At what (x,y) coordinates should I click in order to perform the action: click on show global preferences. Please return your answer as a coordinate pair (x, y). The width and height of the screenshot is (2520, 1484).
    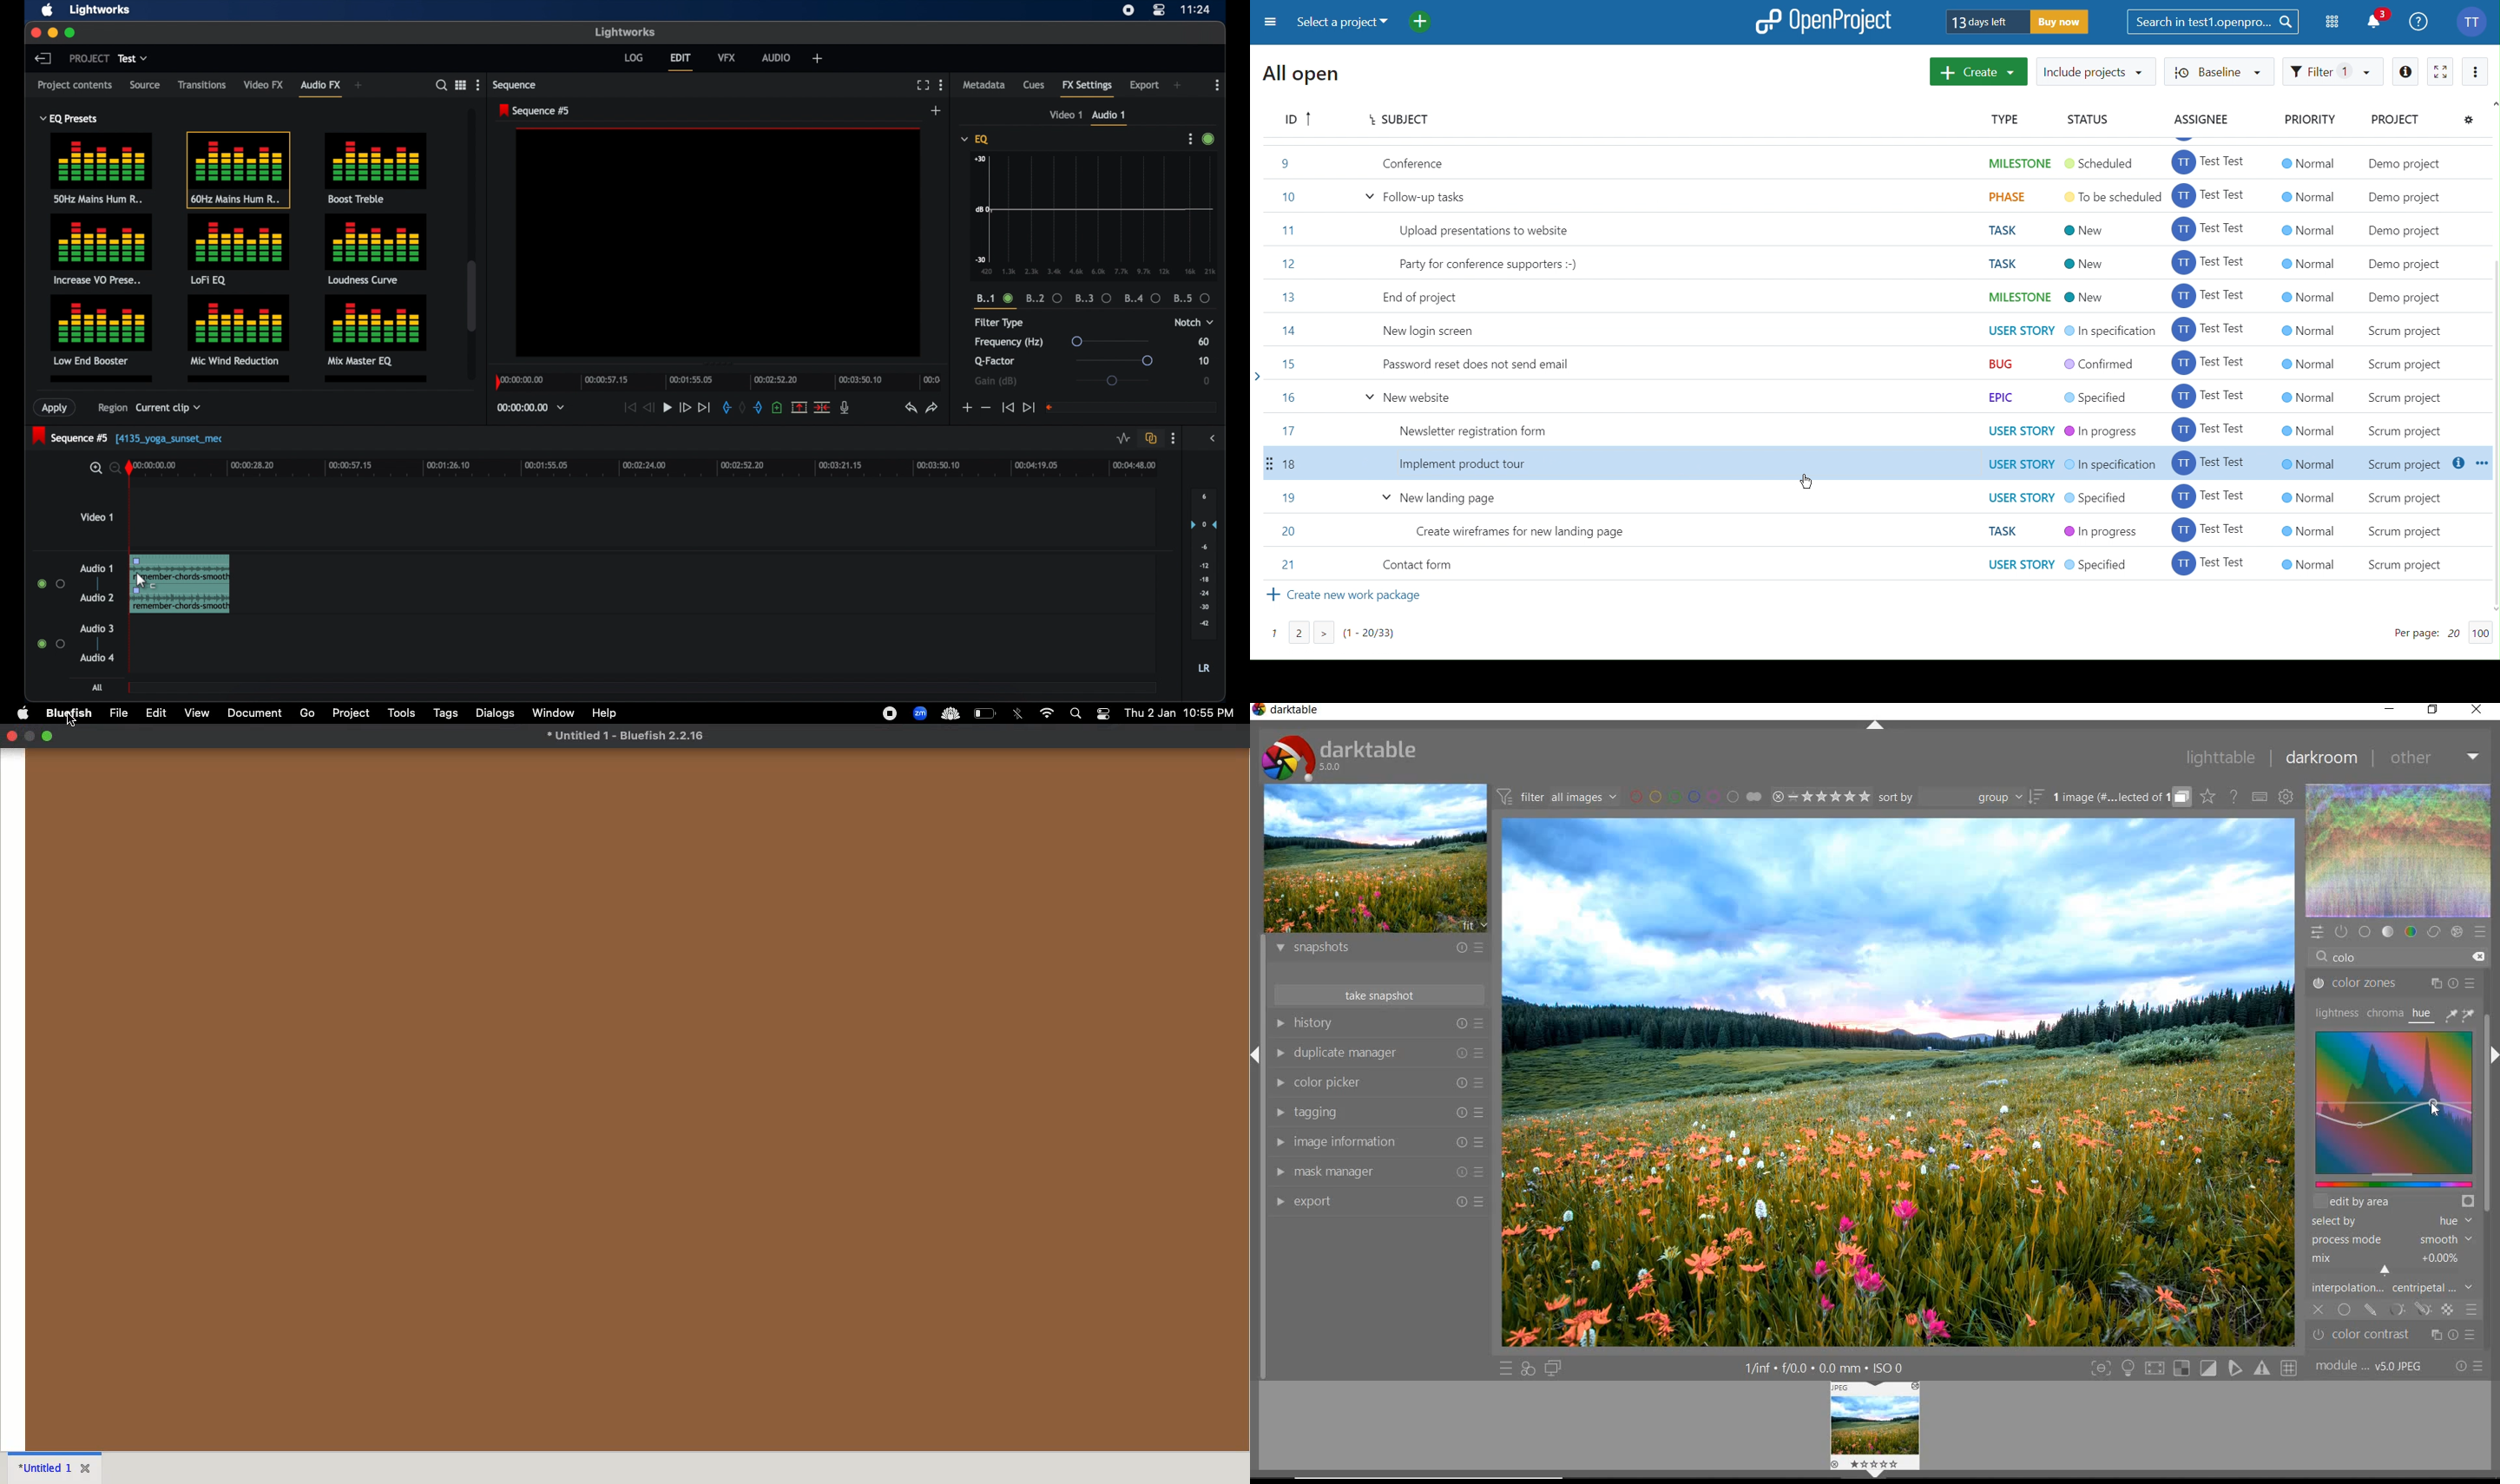
    Looking at the image, I should click on (2284, 797).